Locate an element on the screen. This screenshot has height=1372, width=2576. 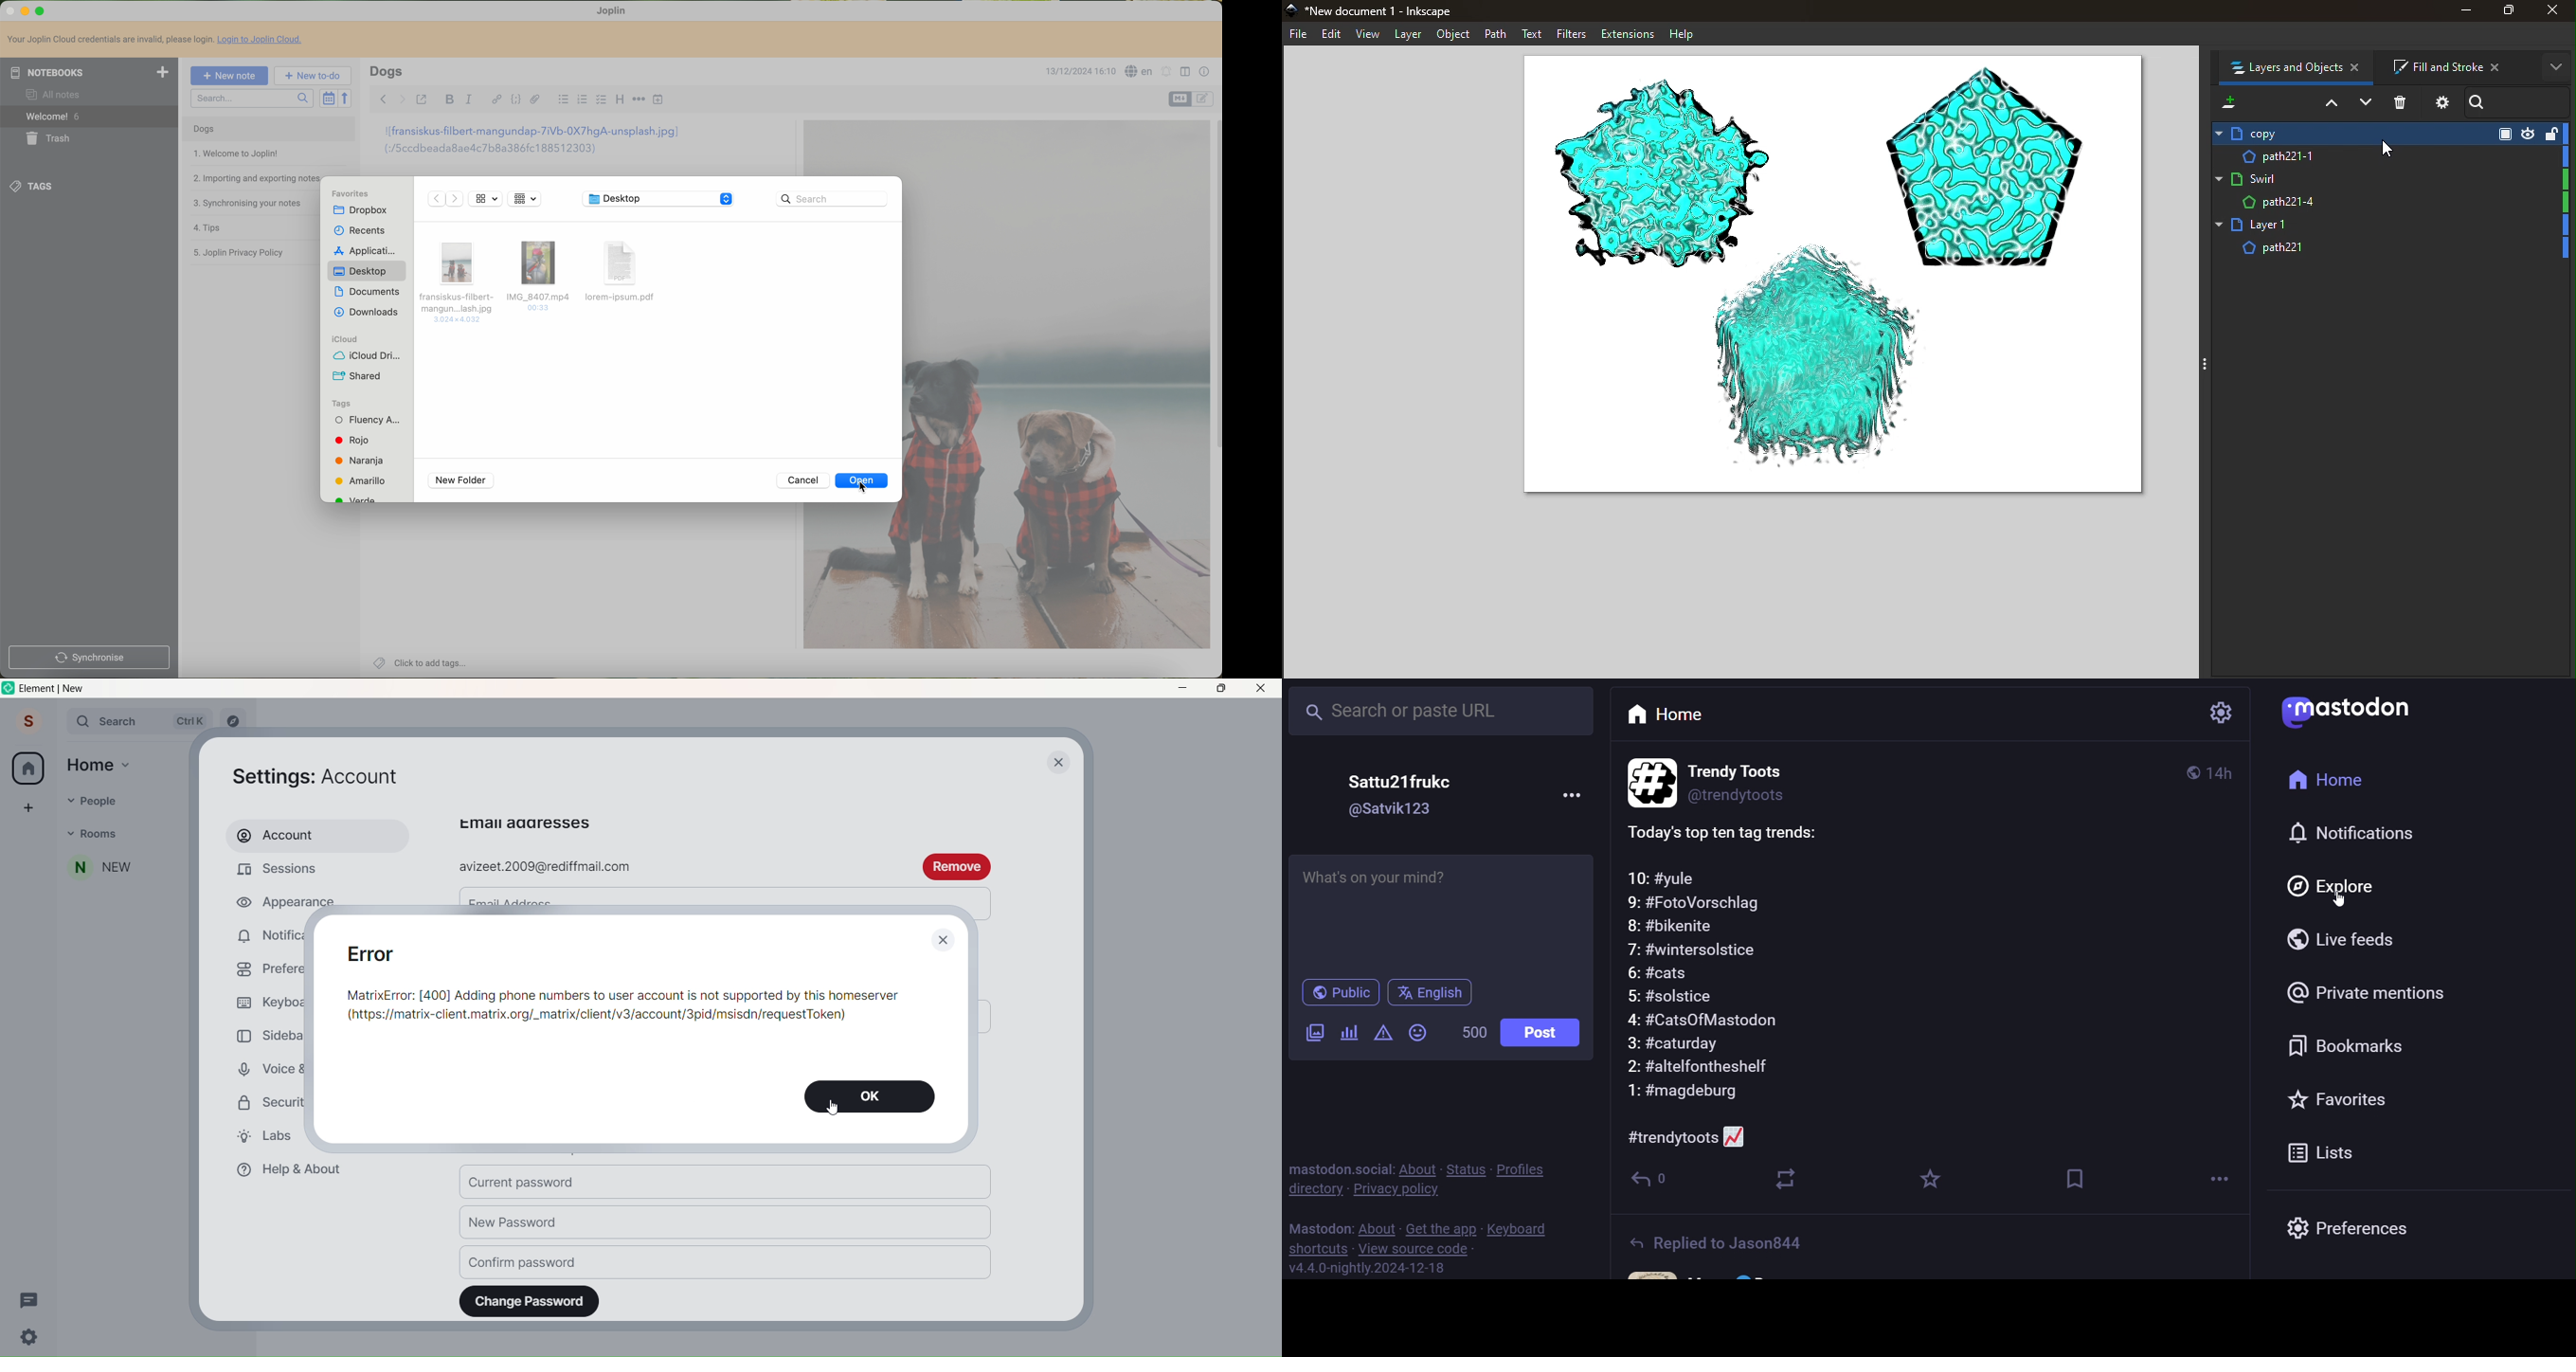
language is located at coordinates (1139, 71).